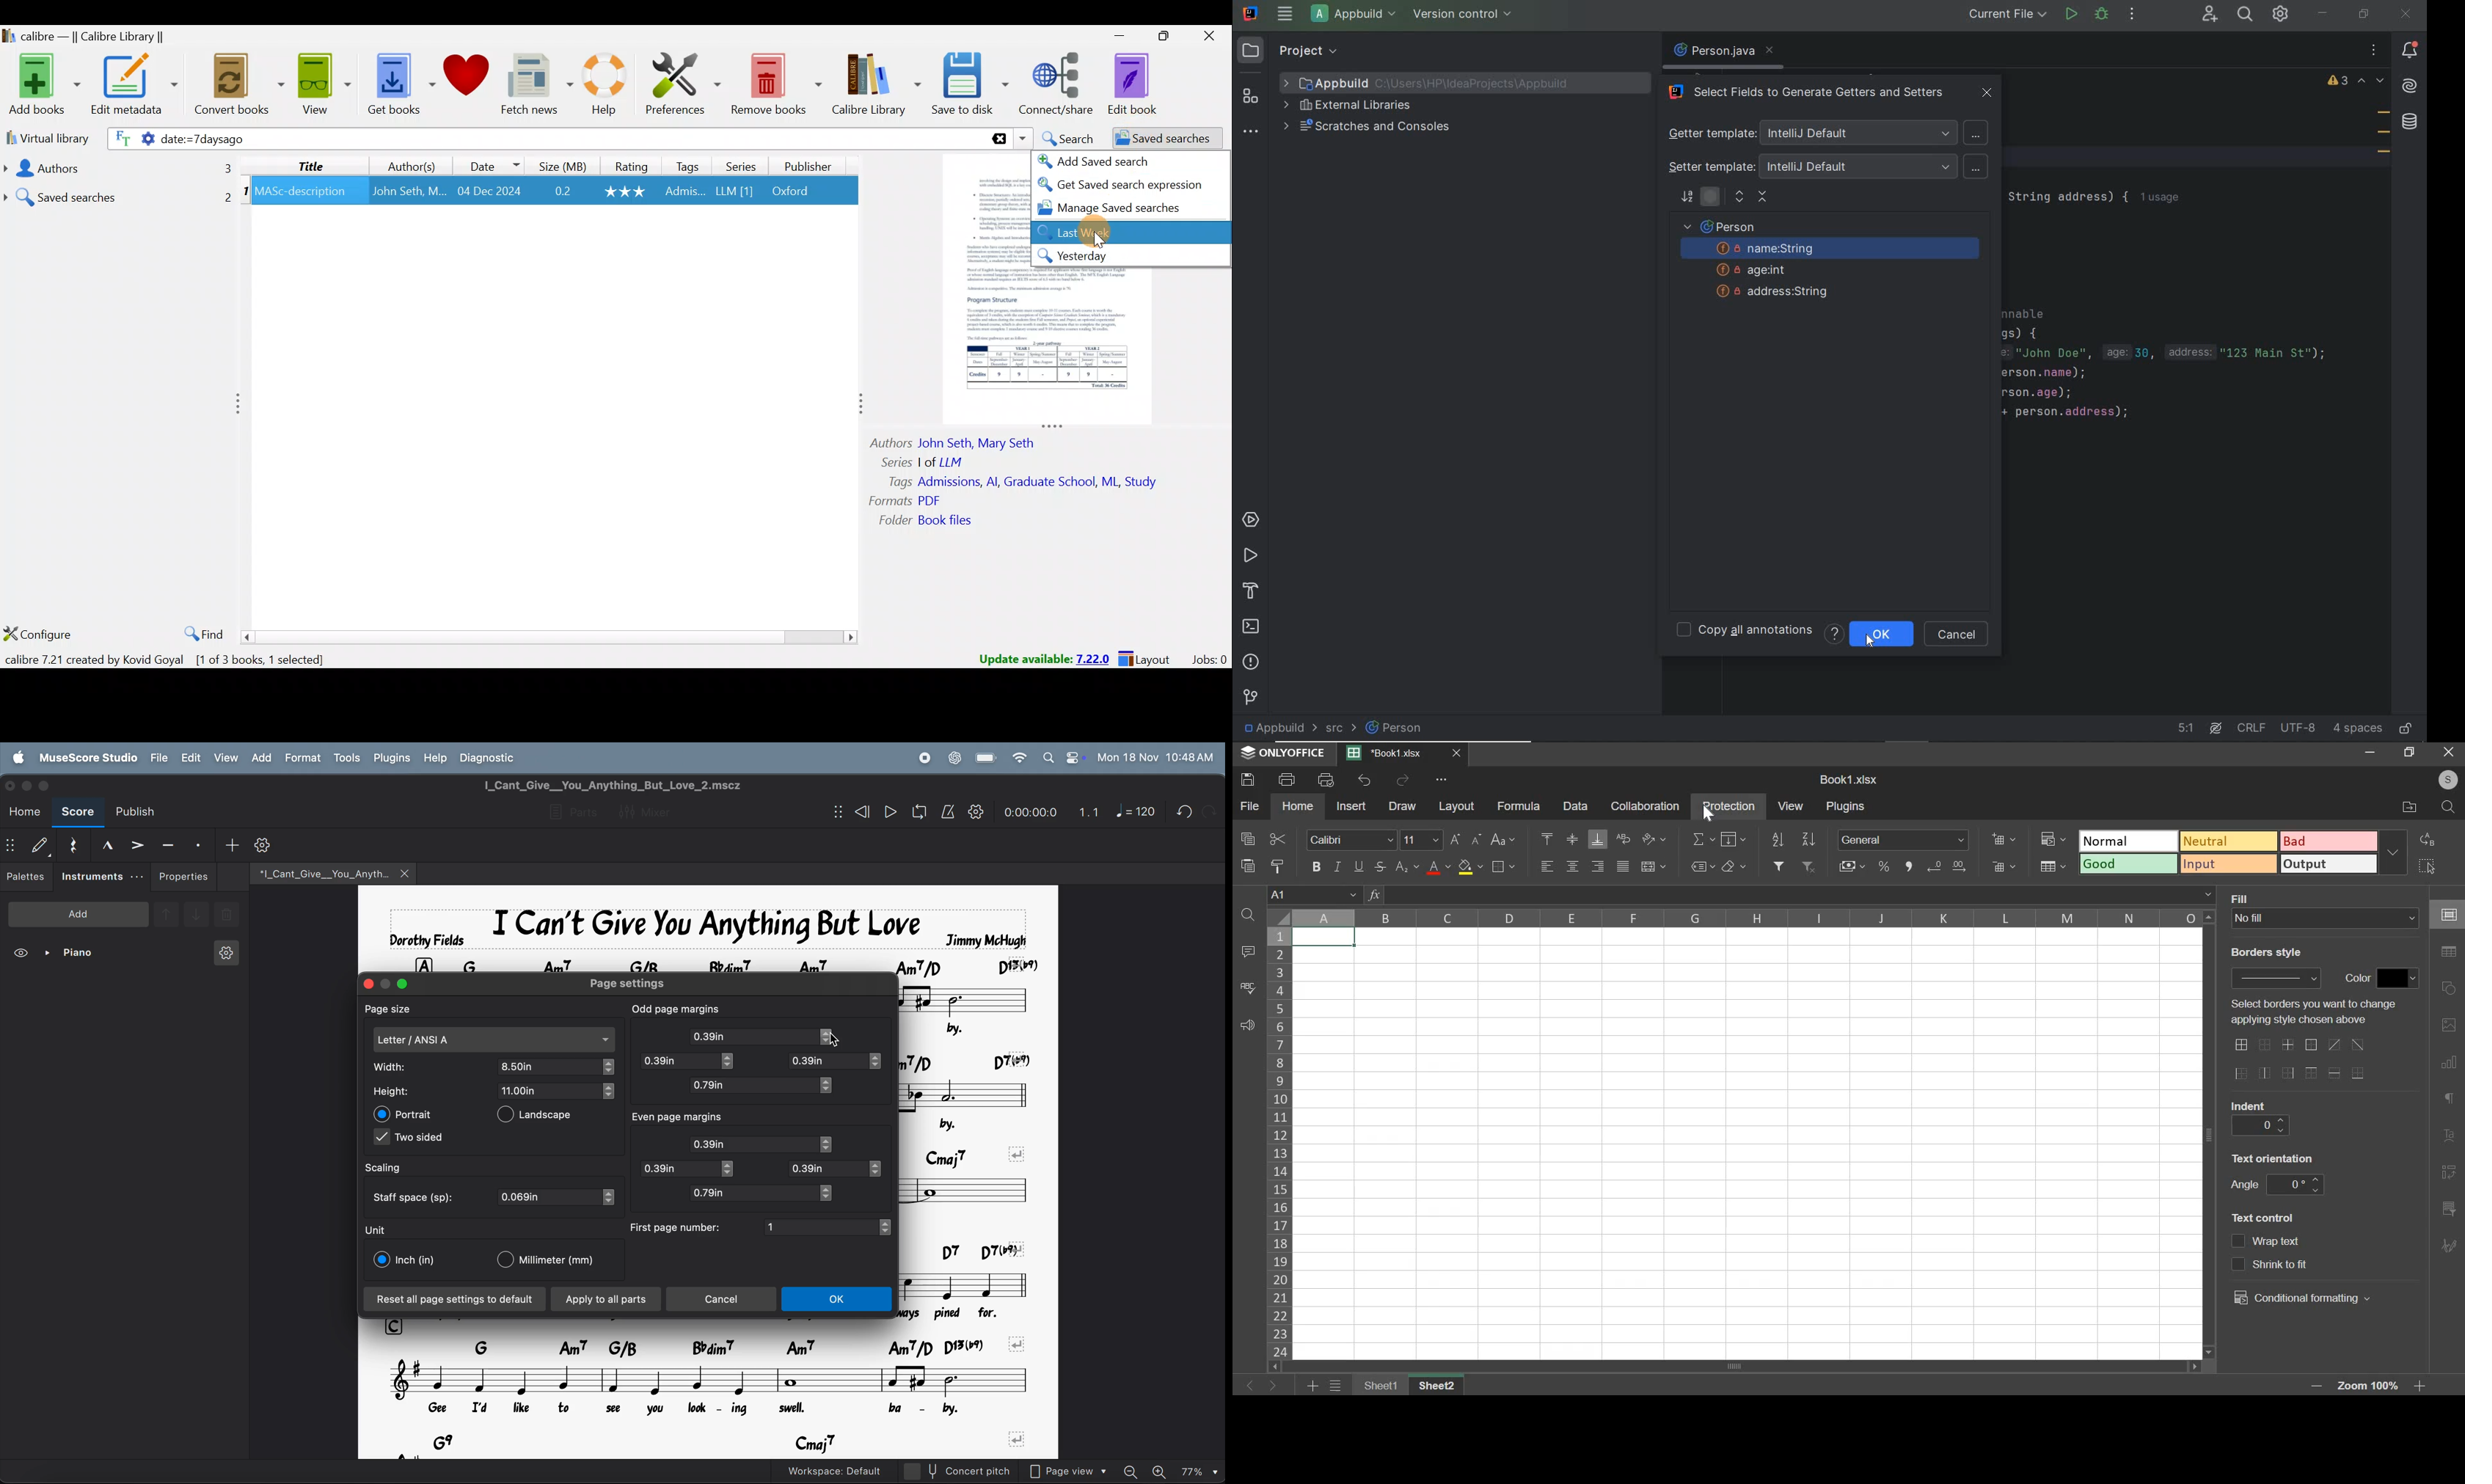  What do you see at coordinates (190, 758) in the screenshot?
I see `edit ` at bounding box center [190, 758].